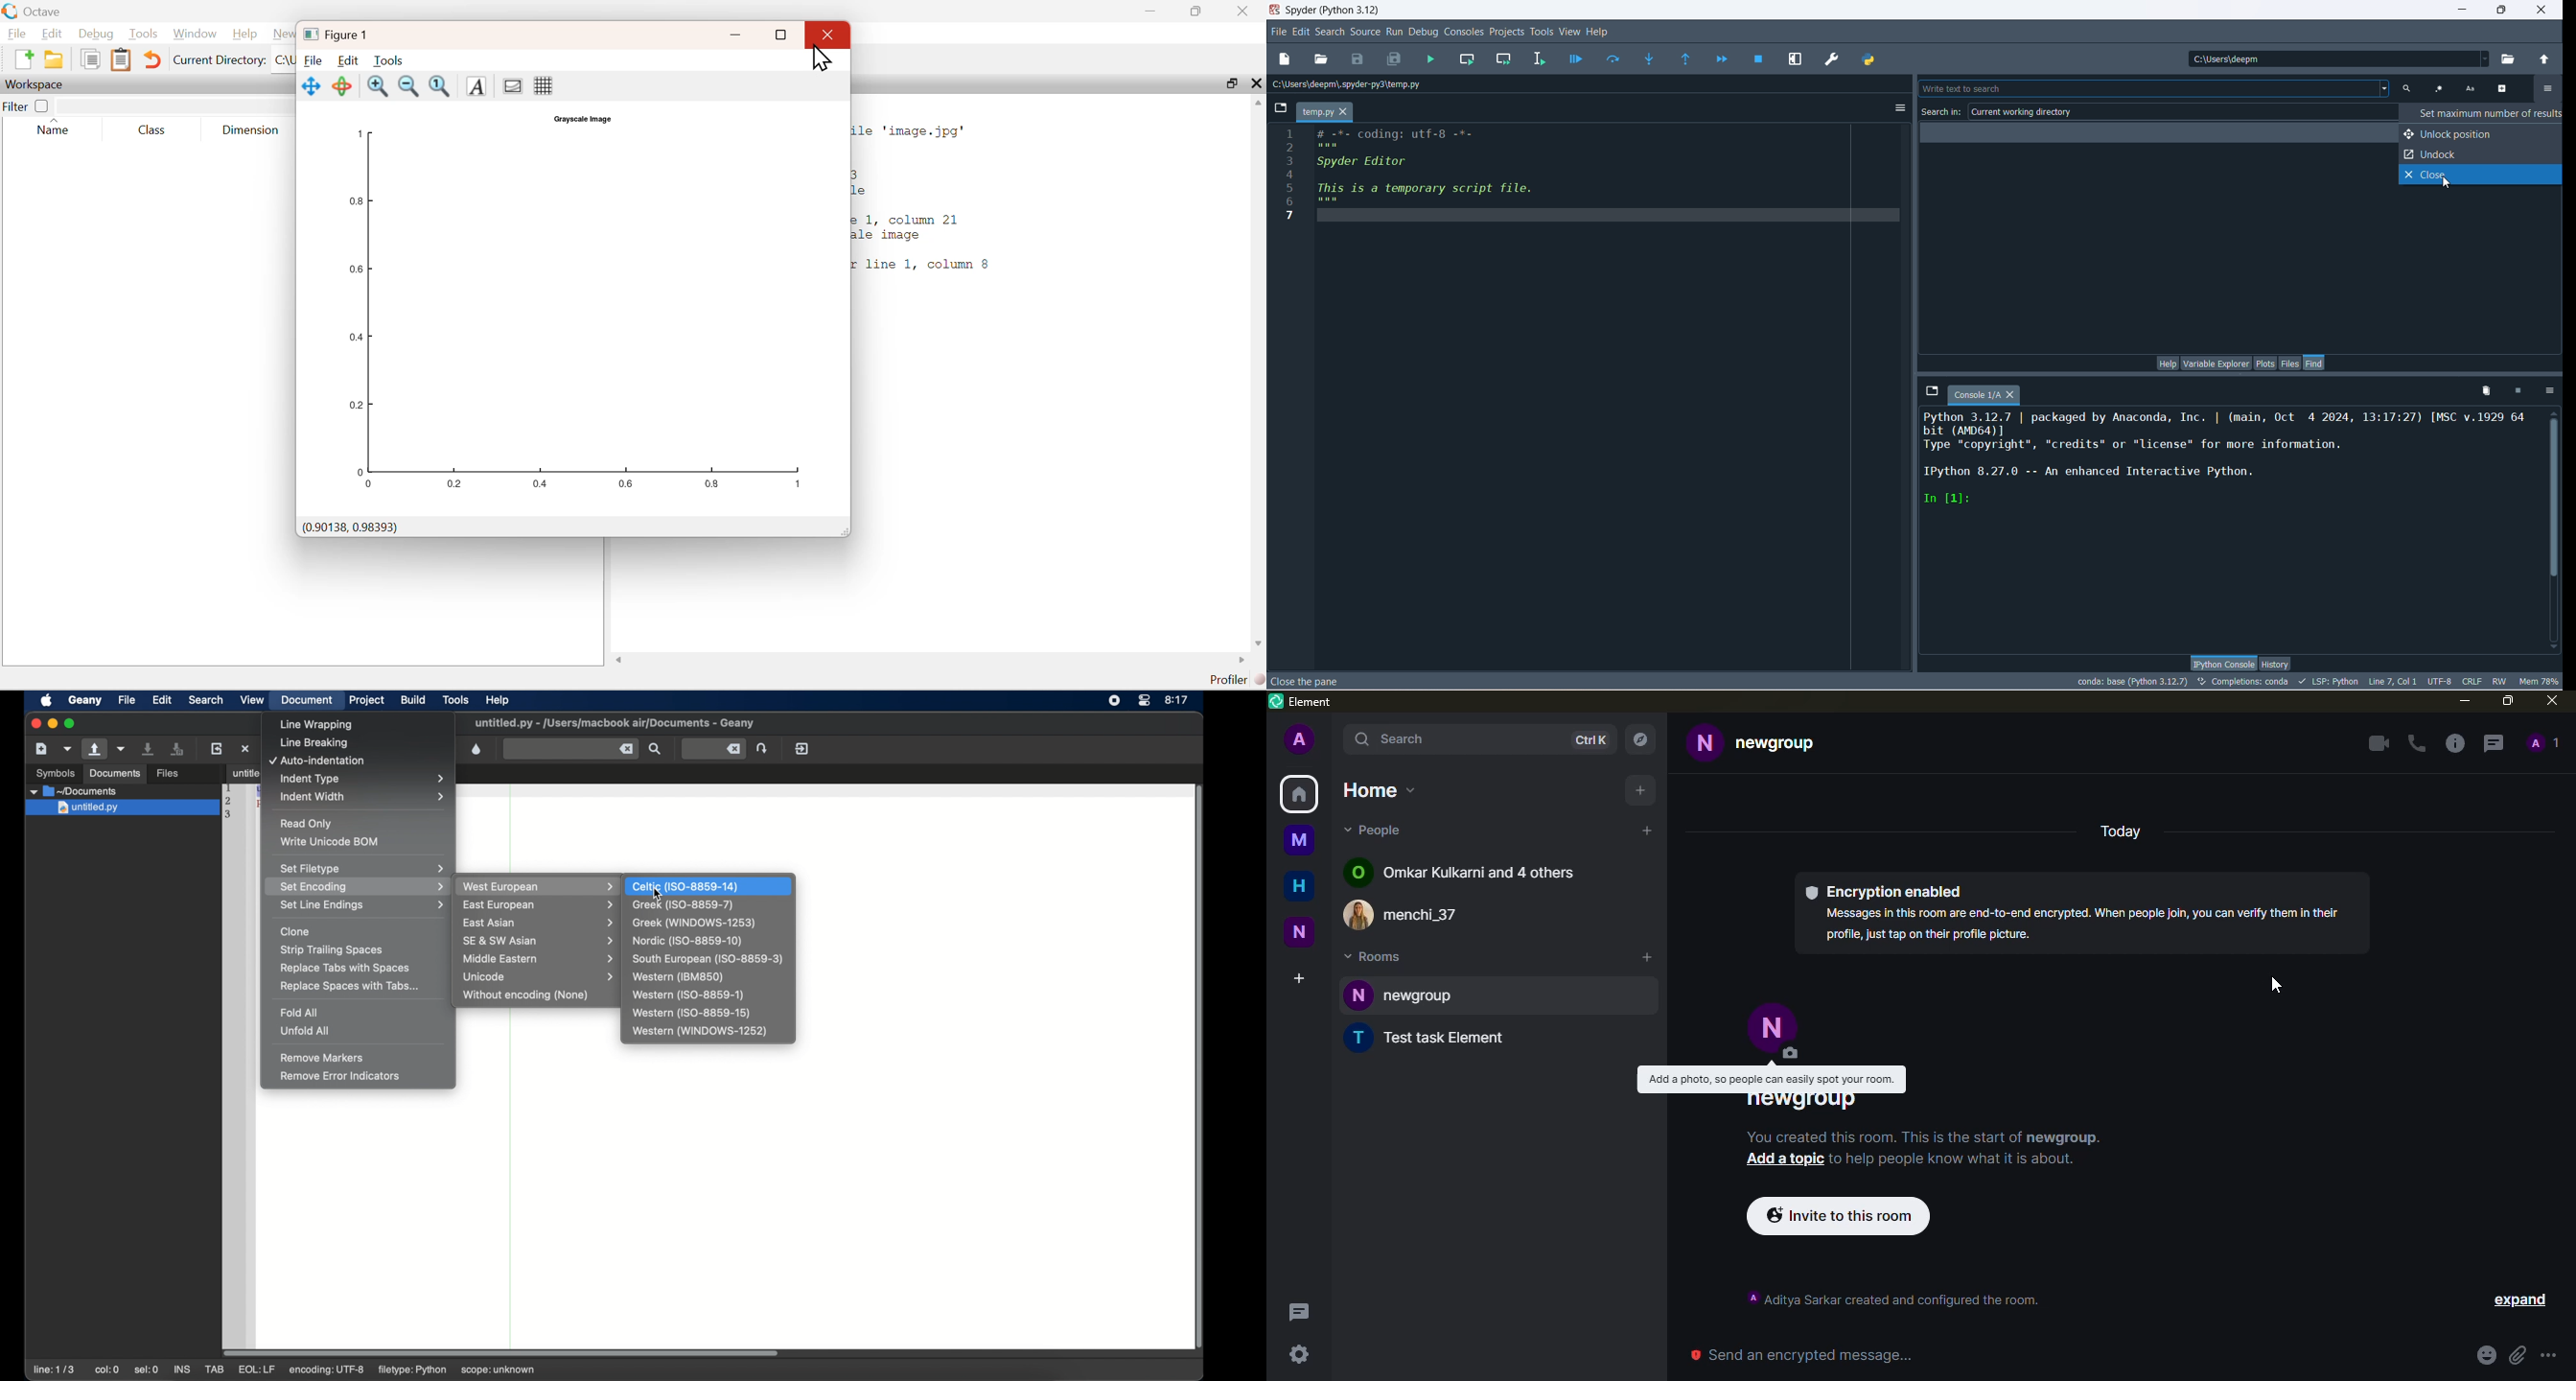 This screenshot has height=1400, width=2576. What do you see at coordinates (2337, 59) in the screenshot?
I see `location` at bounding box center [2337, 59].